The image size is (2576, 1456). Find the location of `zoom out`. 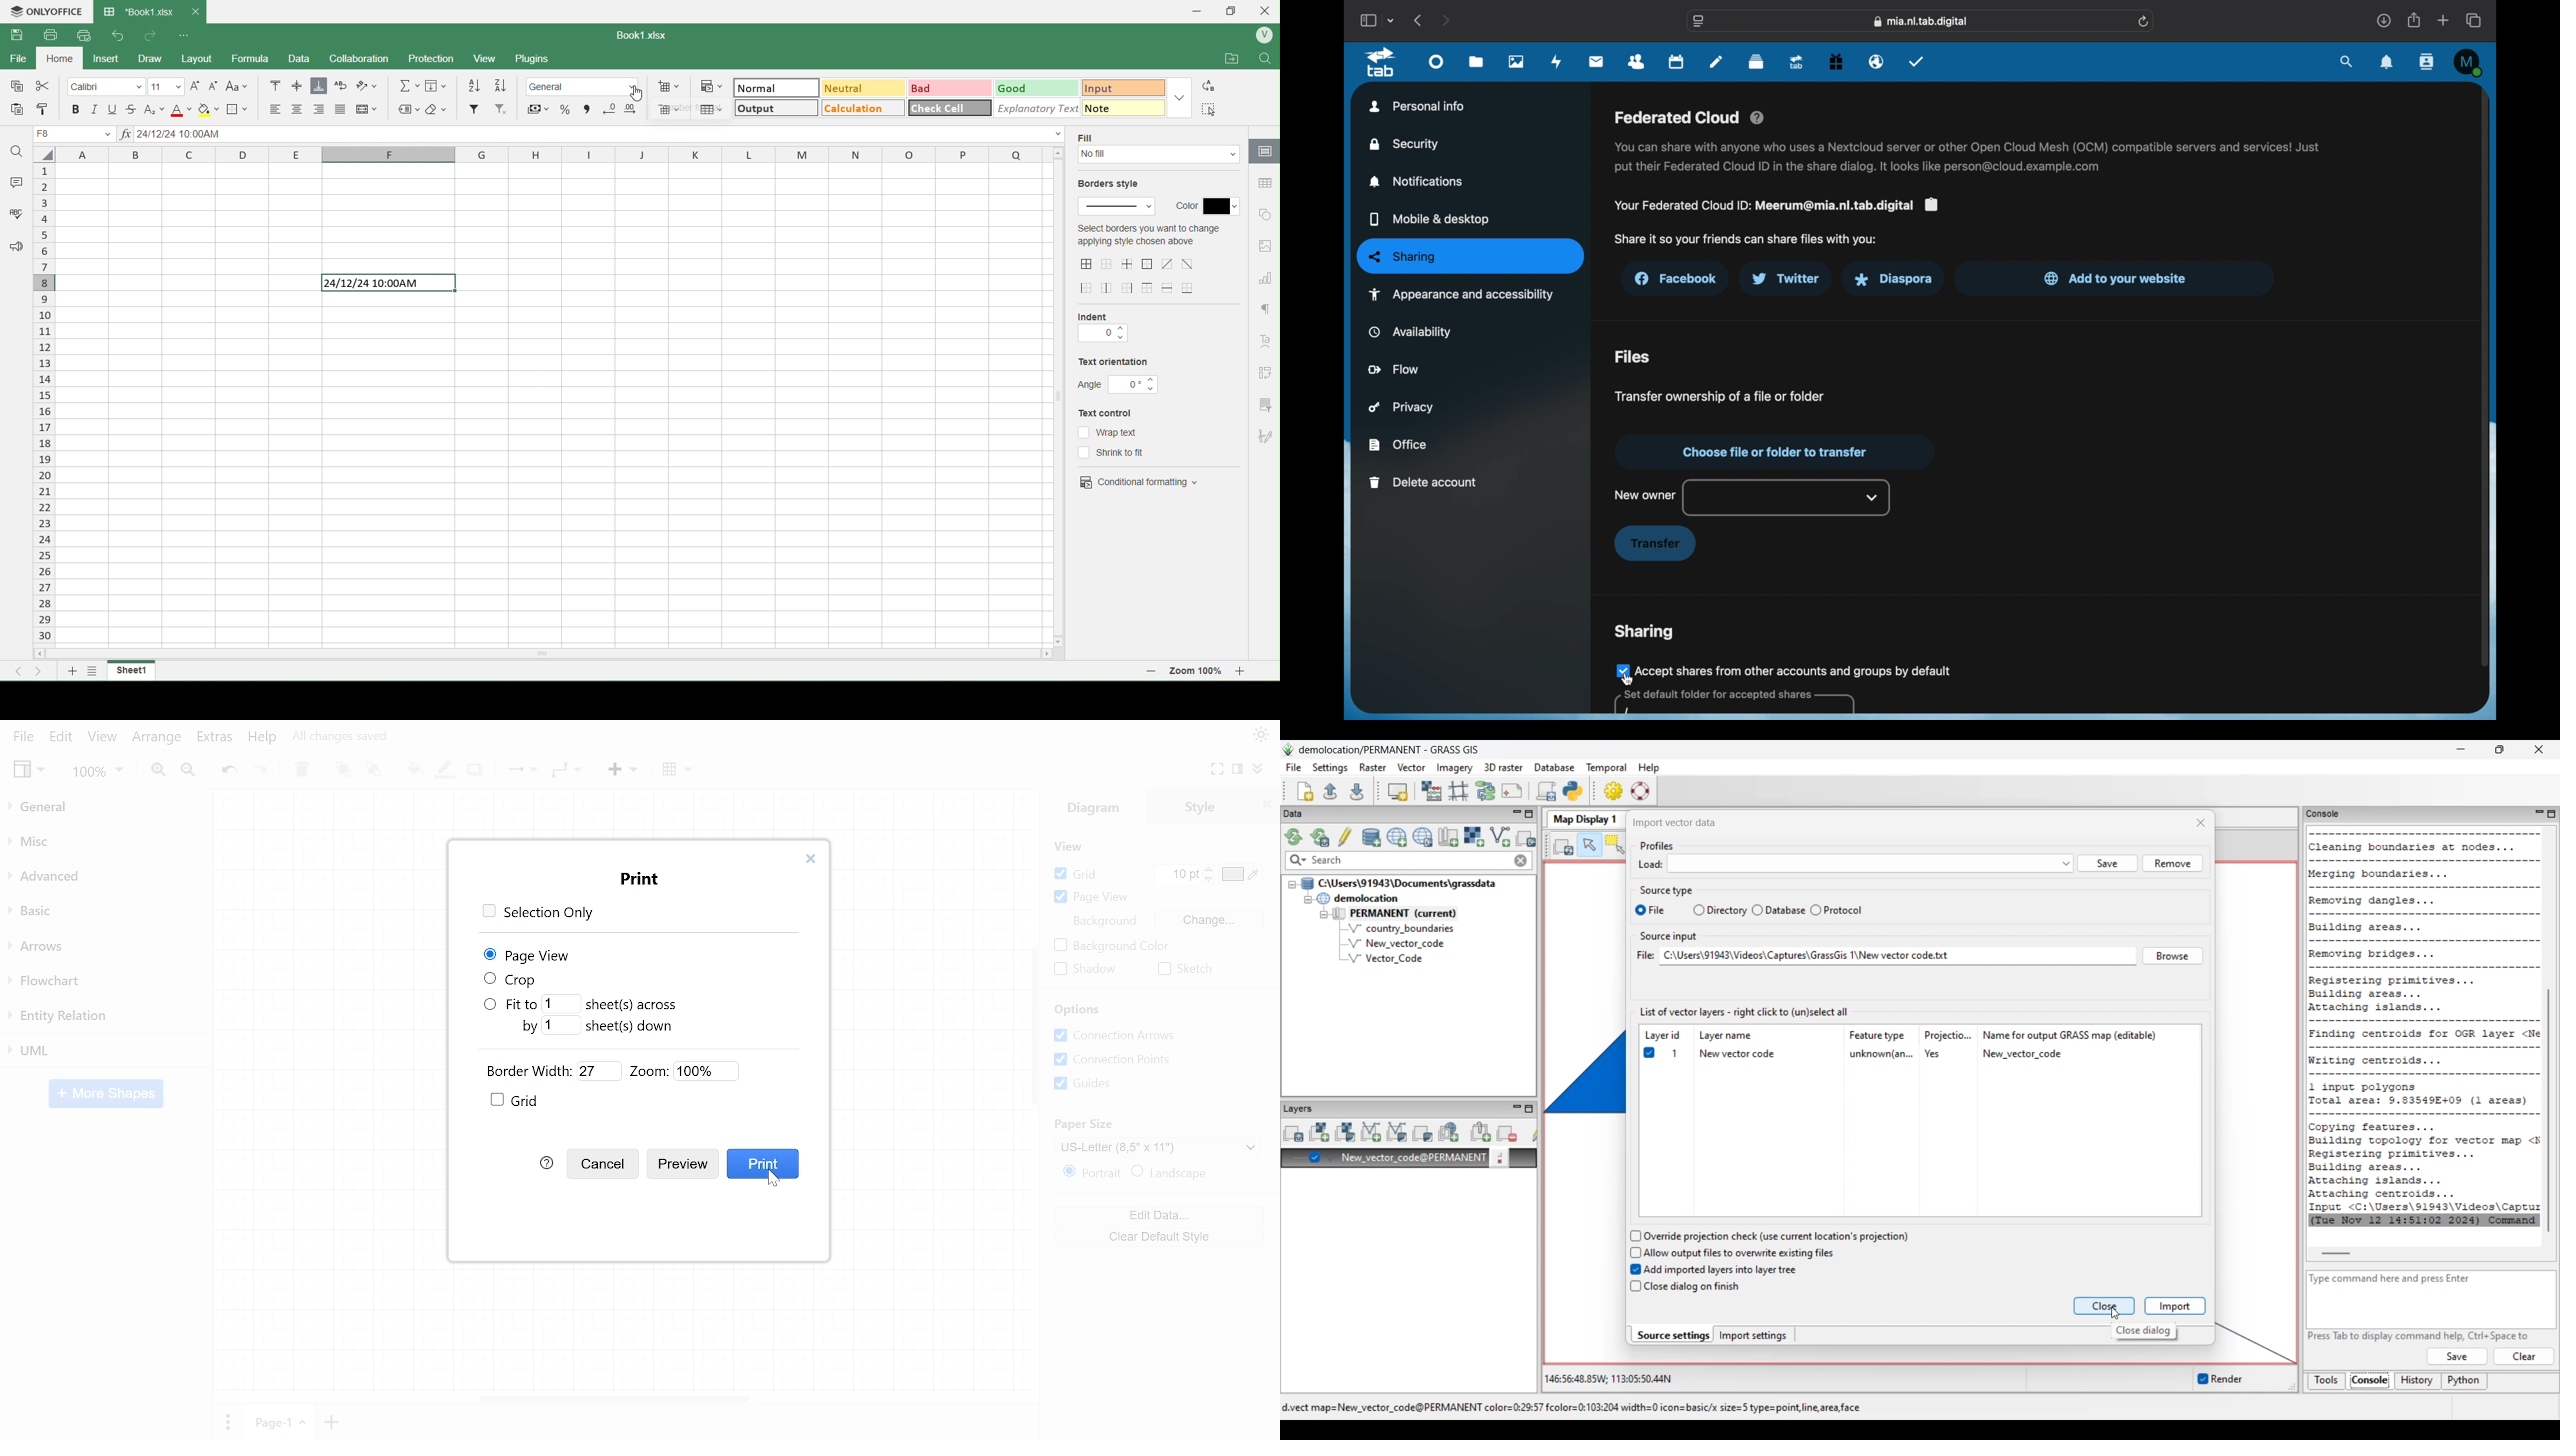

zoom out is located at coordinates (1151, 673).